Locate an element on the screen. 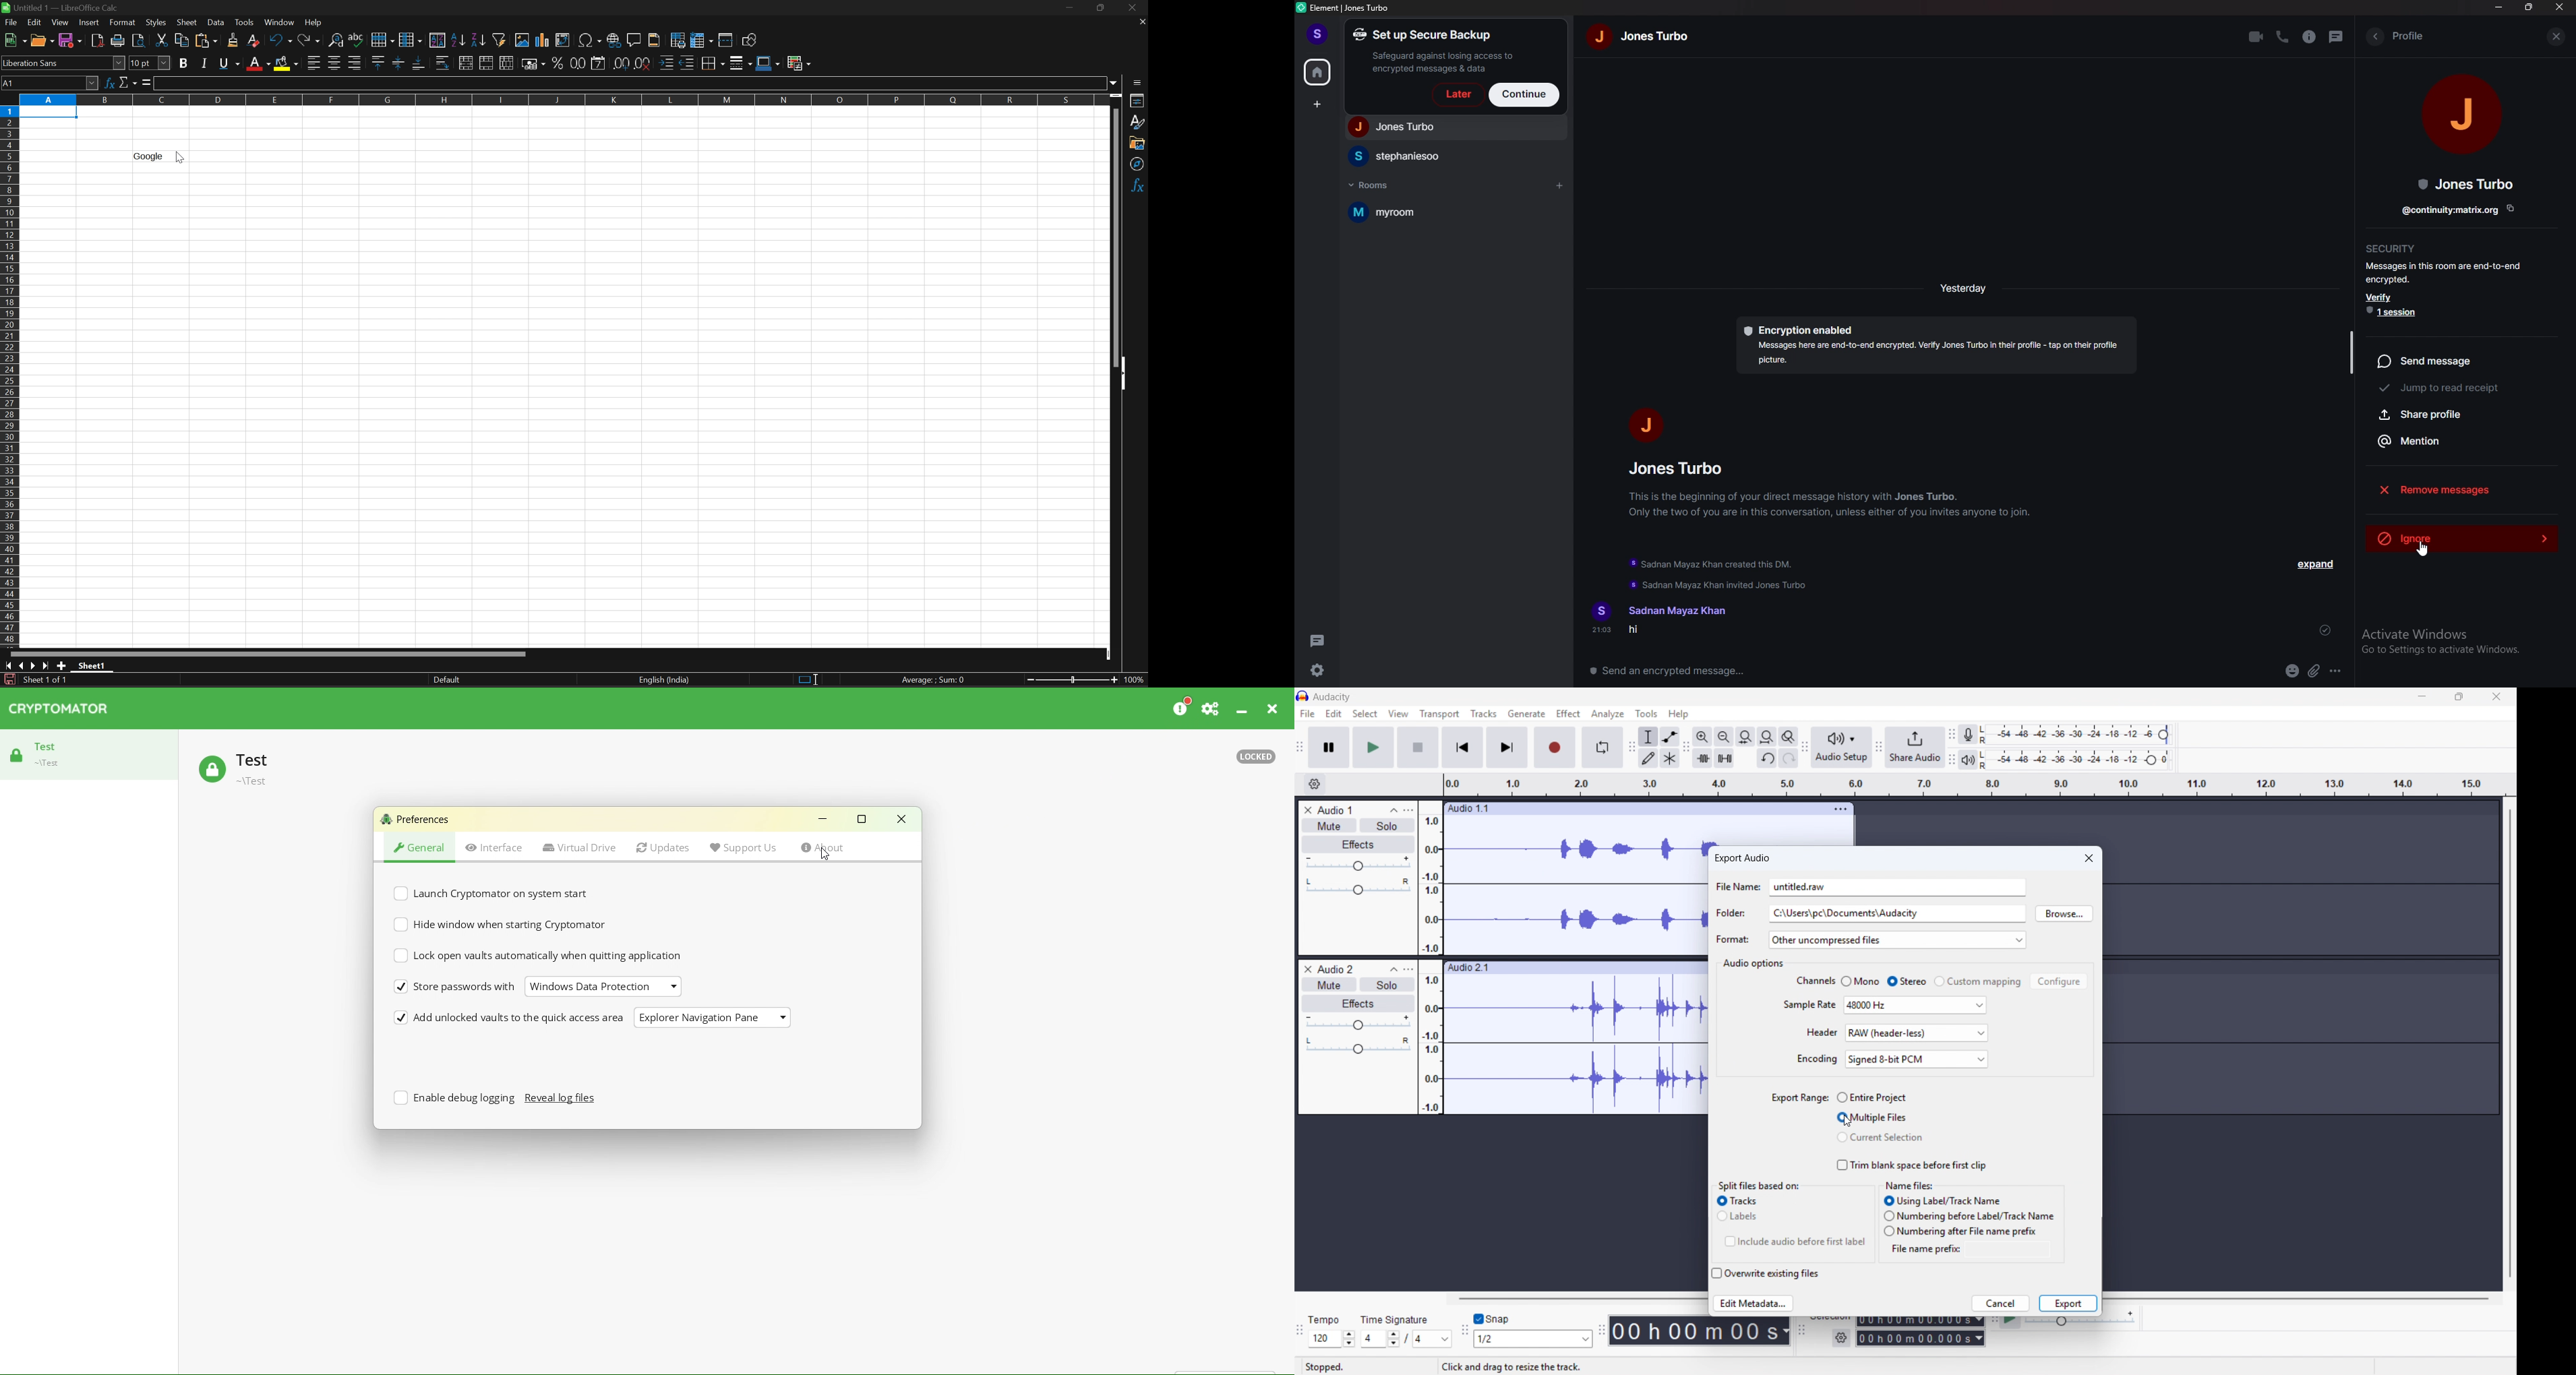  threads is located at coordinates (1320, 641).